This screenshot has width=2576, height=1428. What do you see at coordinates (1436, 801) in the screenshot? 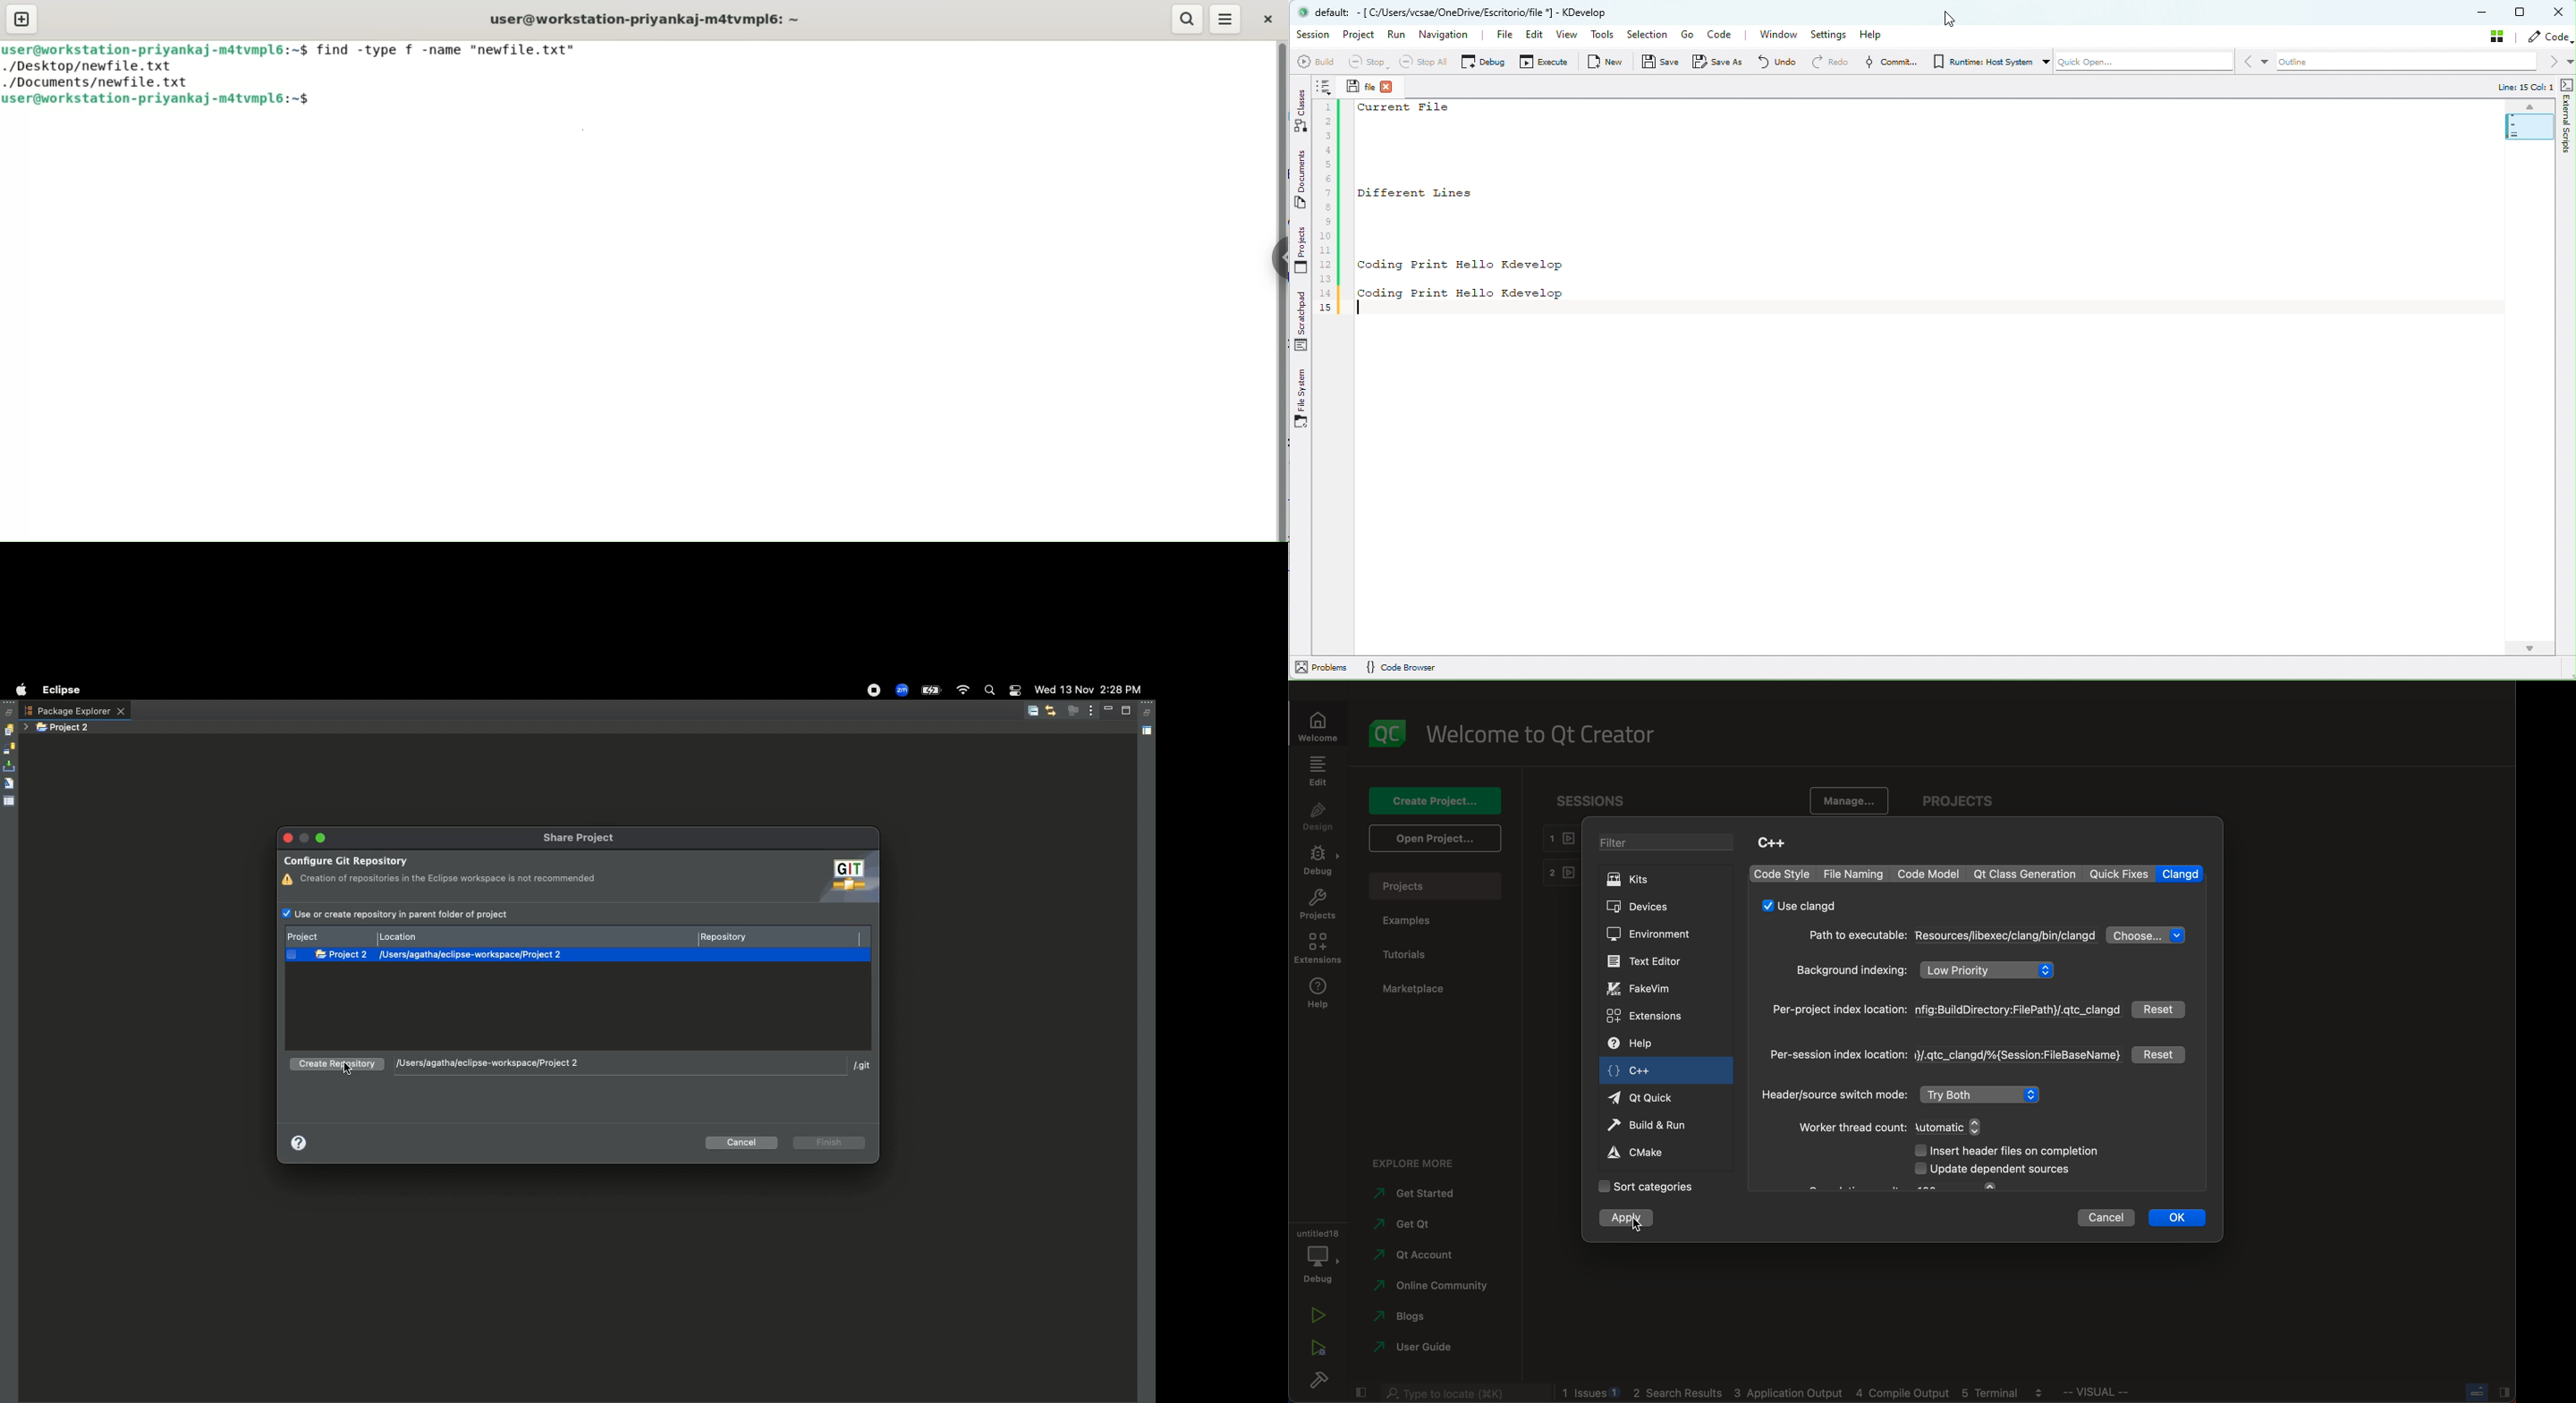
I see `create ` at bounding box center [1436, 801].